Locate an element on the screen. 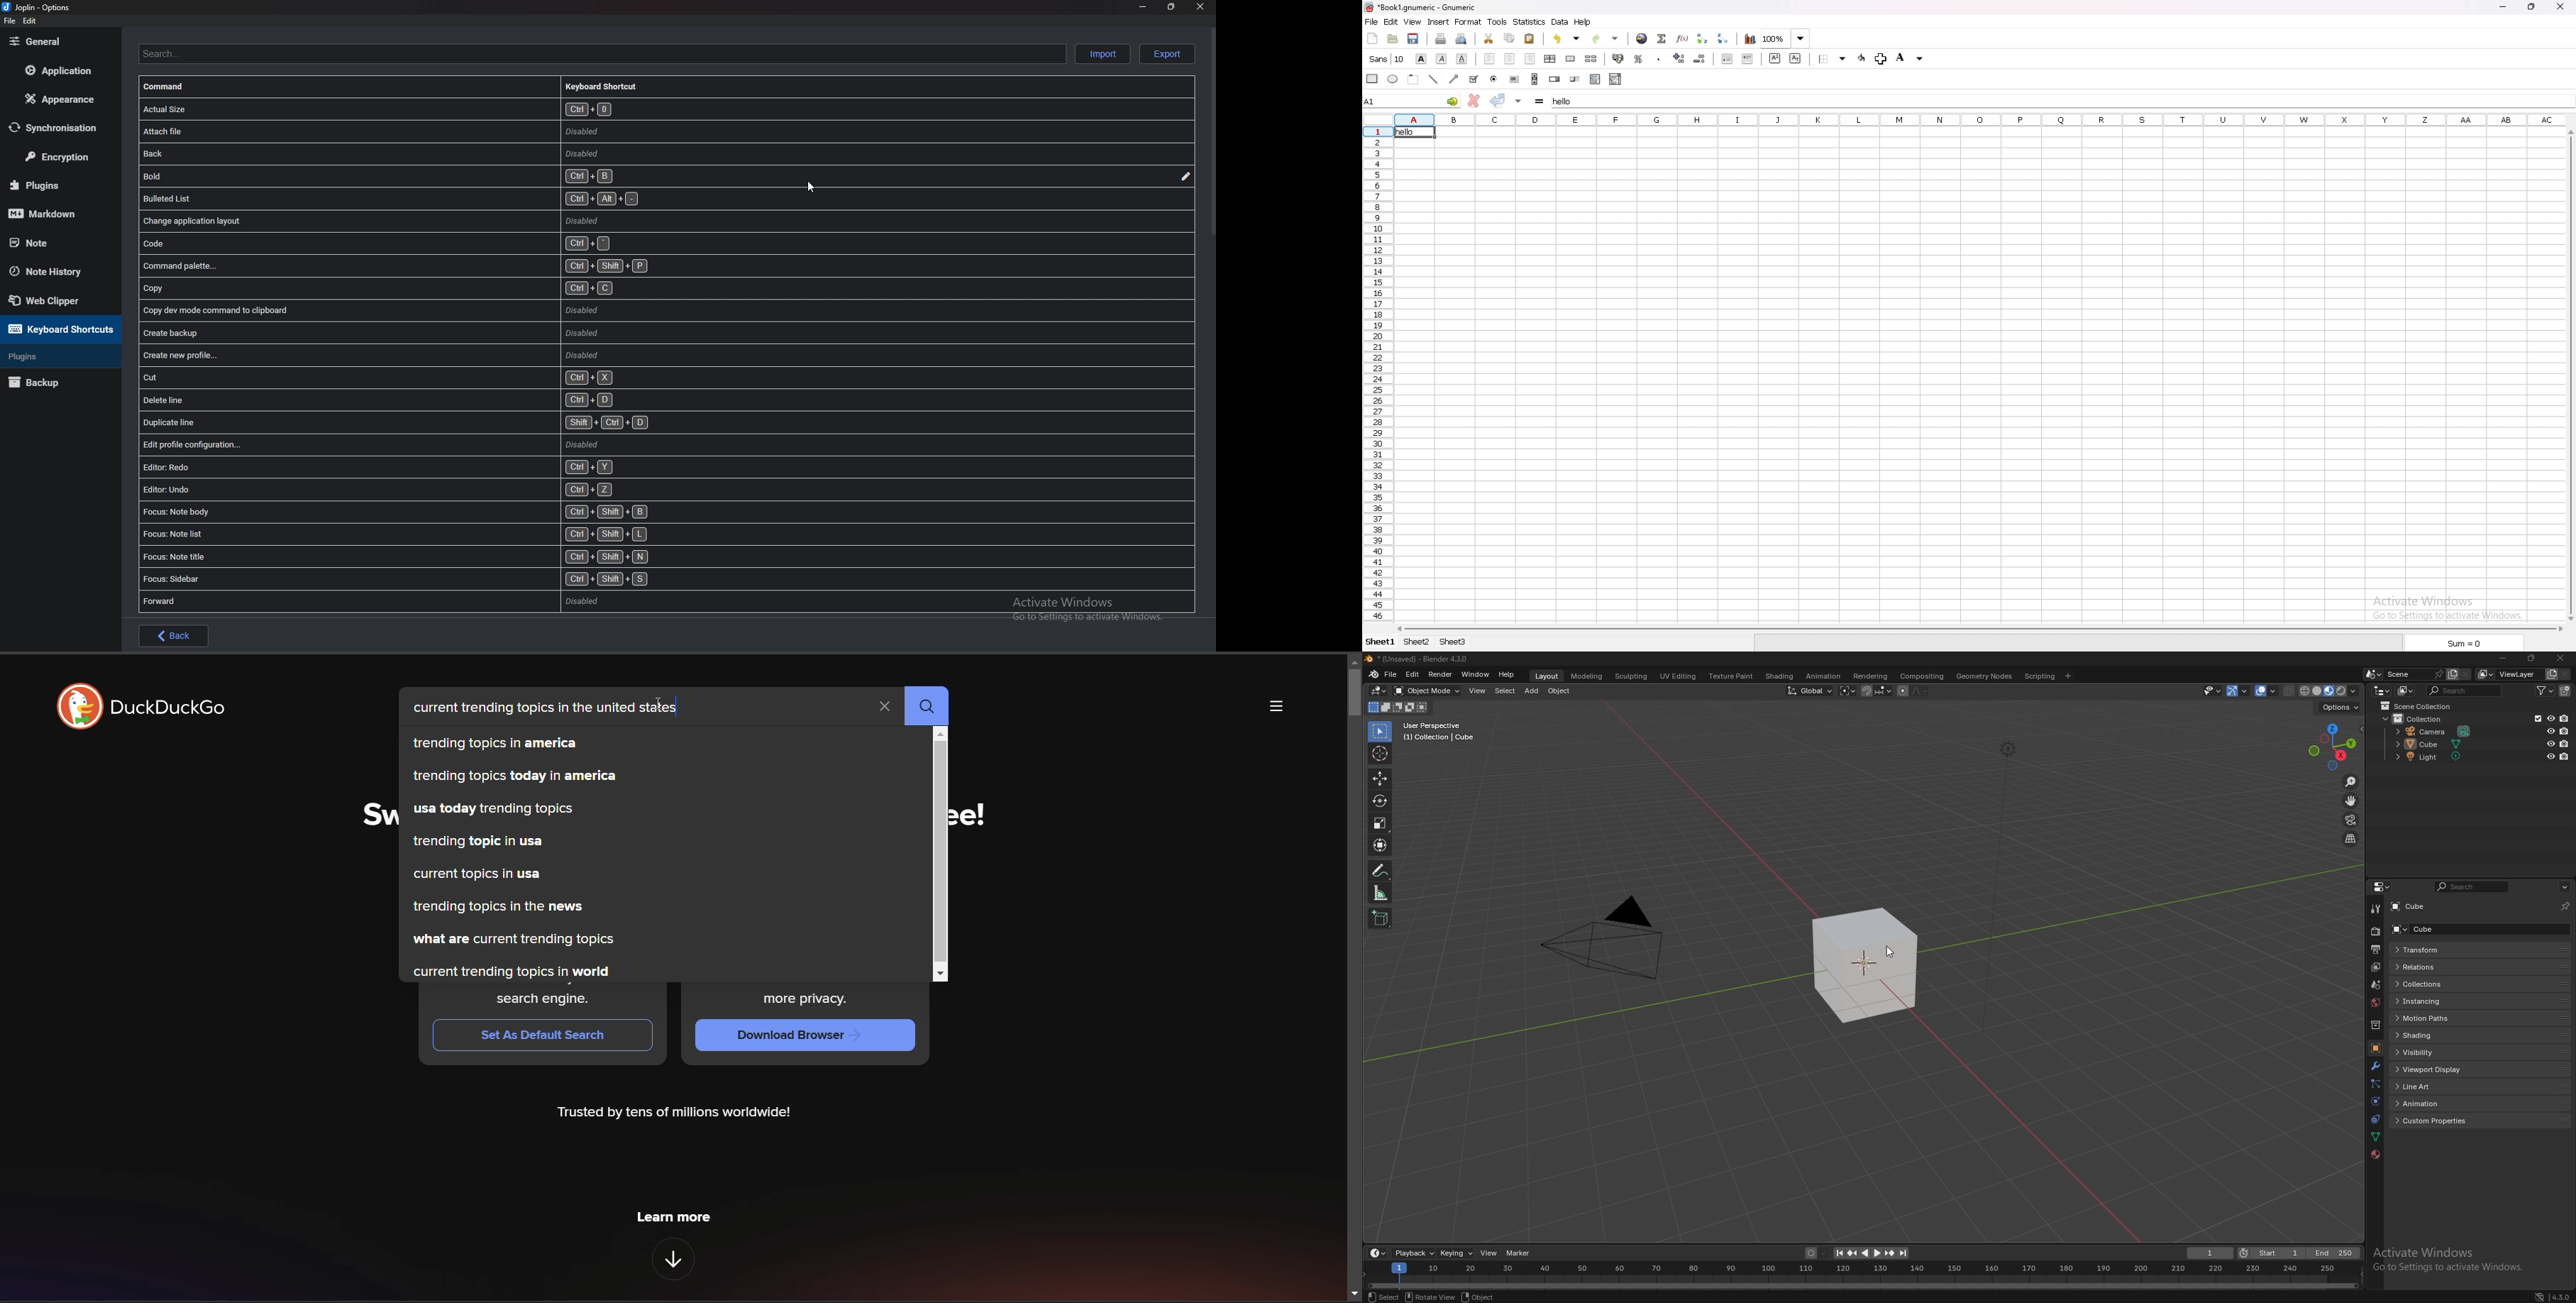 This screenshot has height=1316, width=2576. open is located at coordinates (1392, 39).